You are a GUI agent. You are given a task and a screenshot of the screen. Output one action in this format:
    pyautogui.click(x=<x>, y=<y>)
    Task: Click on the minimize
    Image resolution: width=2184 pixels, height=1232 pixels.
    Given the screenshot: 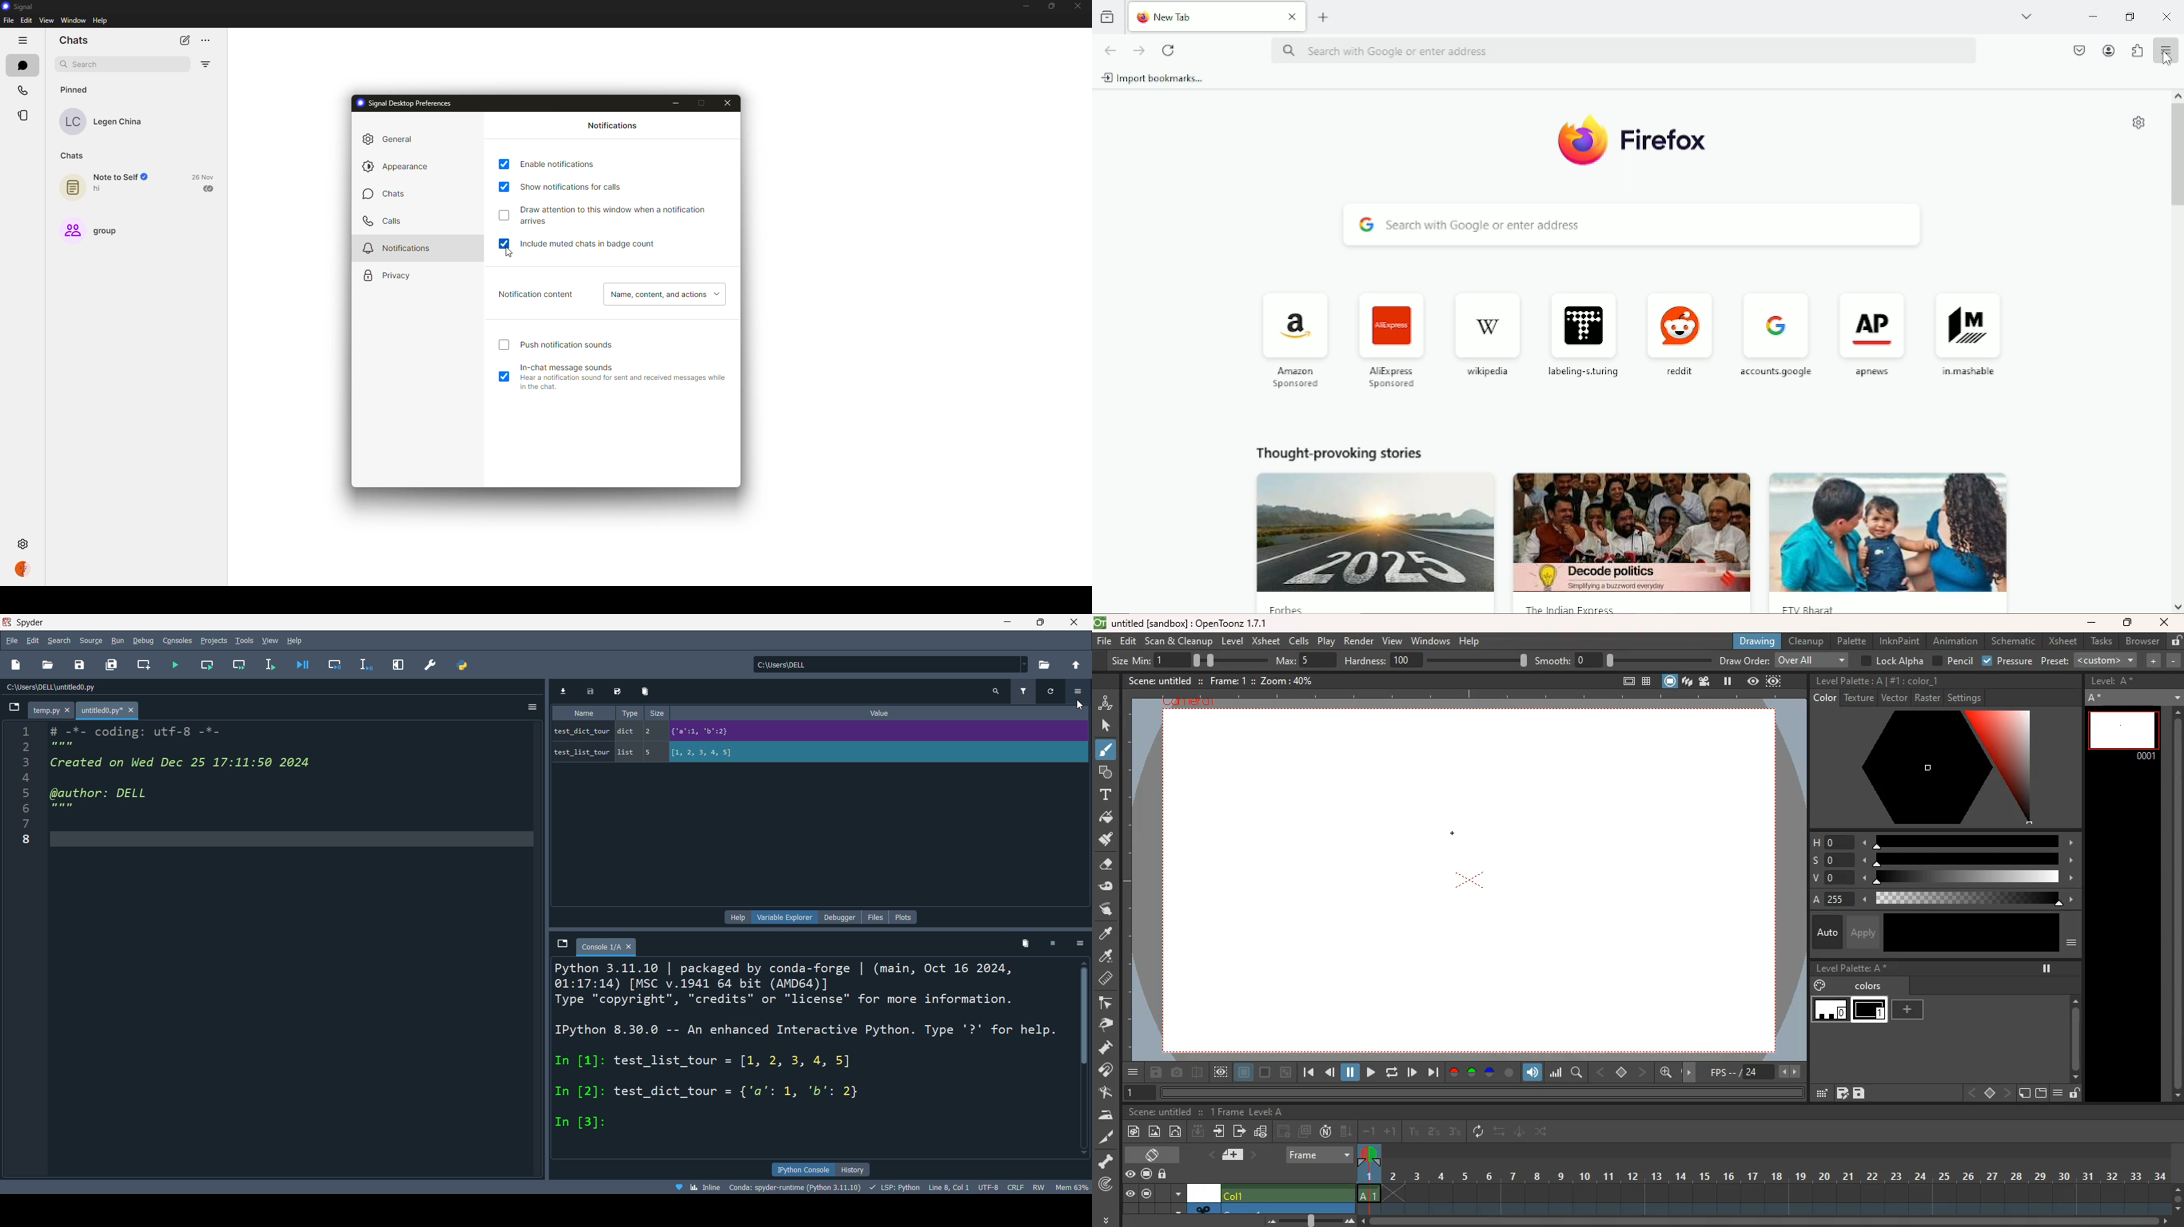 What is the action you would take?
    pyautogui.click(x=2091, y=624)
    